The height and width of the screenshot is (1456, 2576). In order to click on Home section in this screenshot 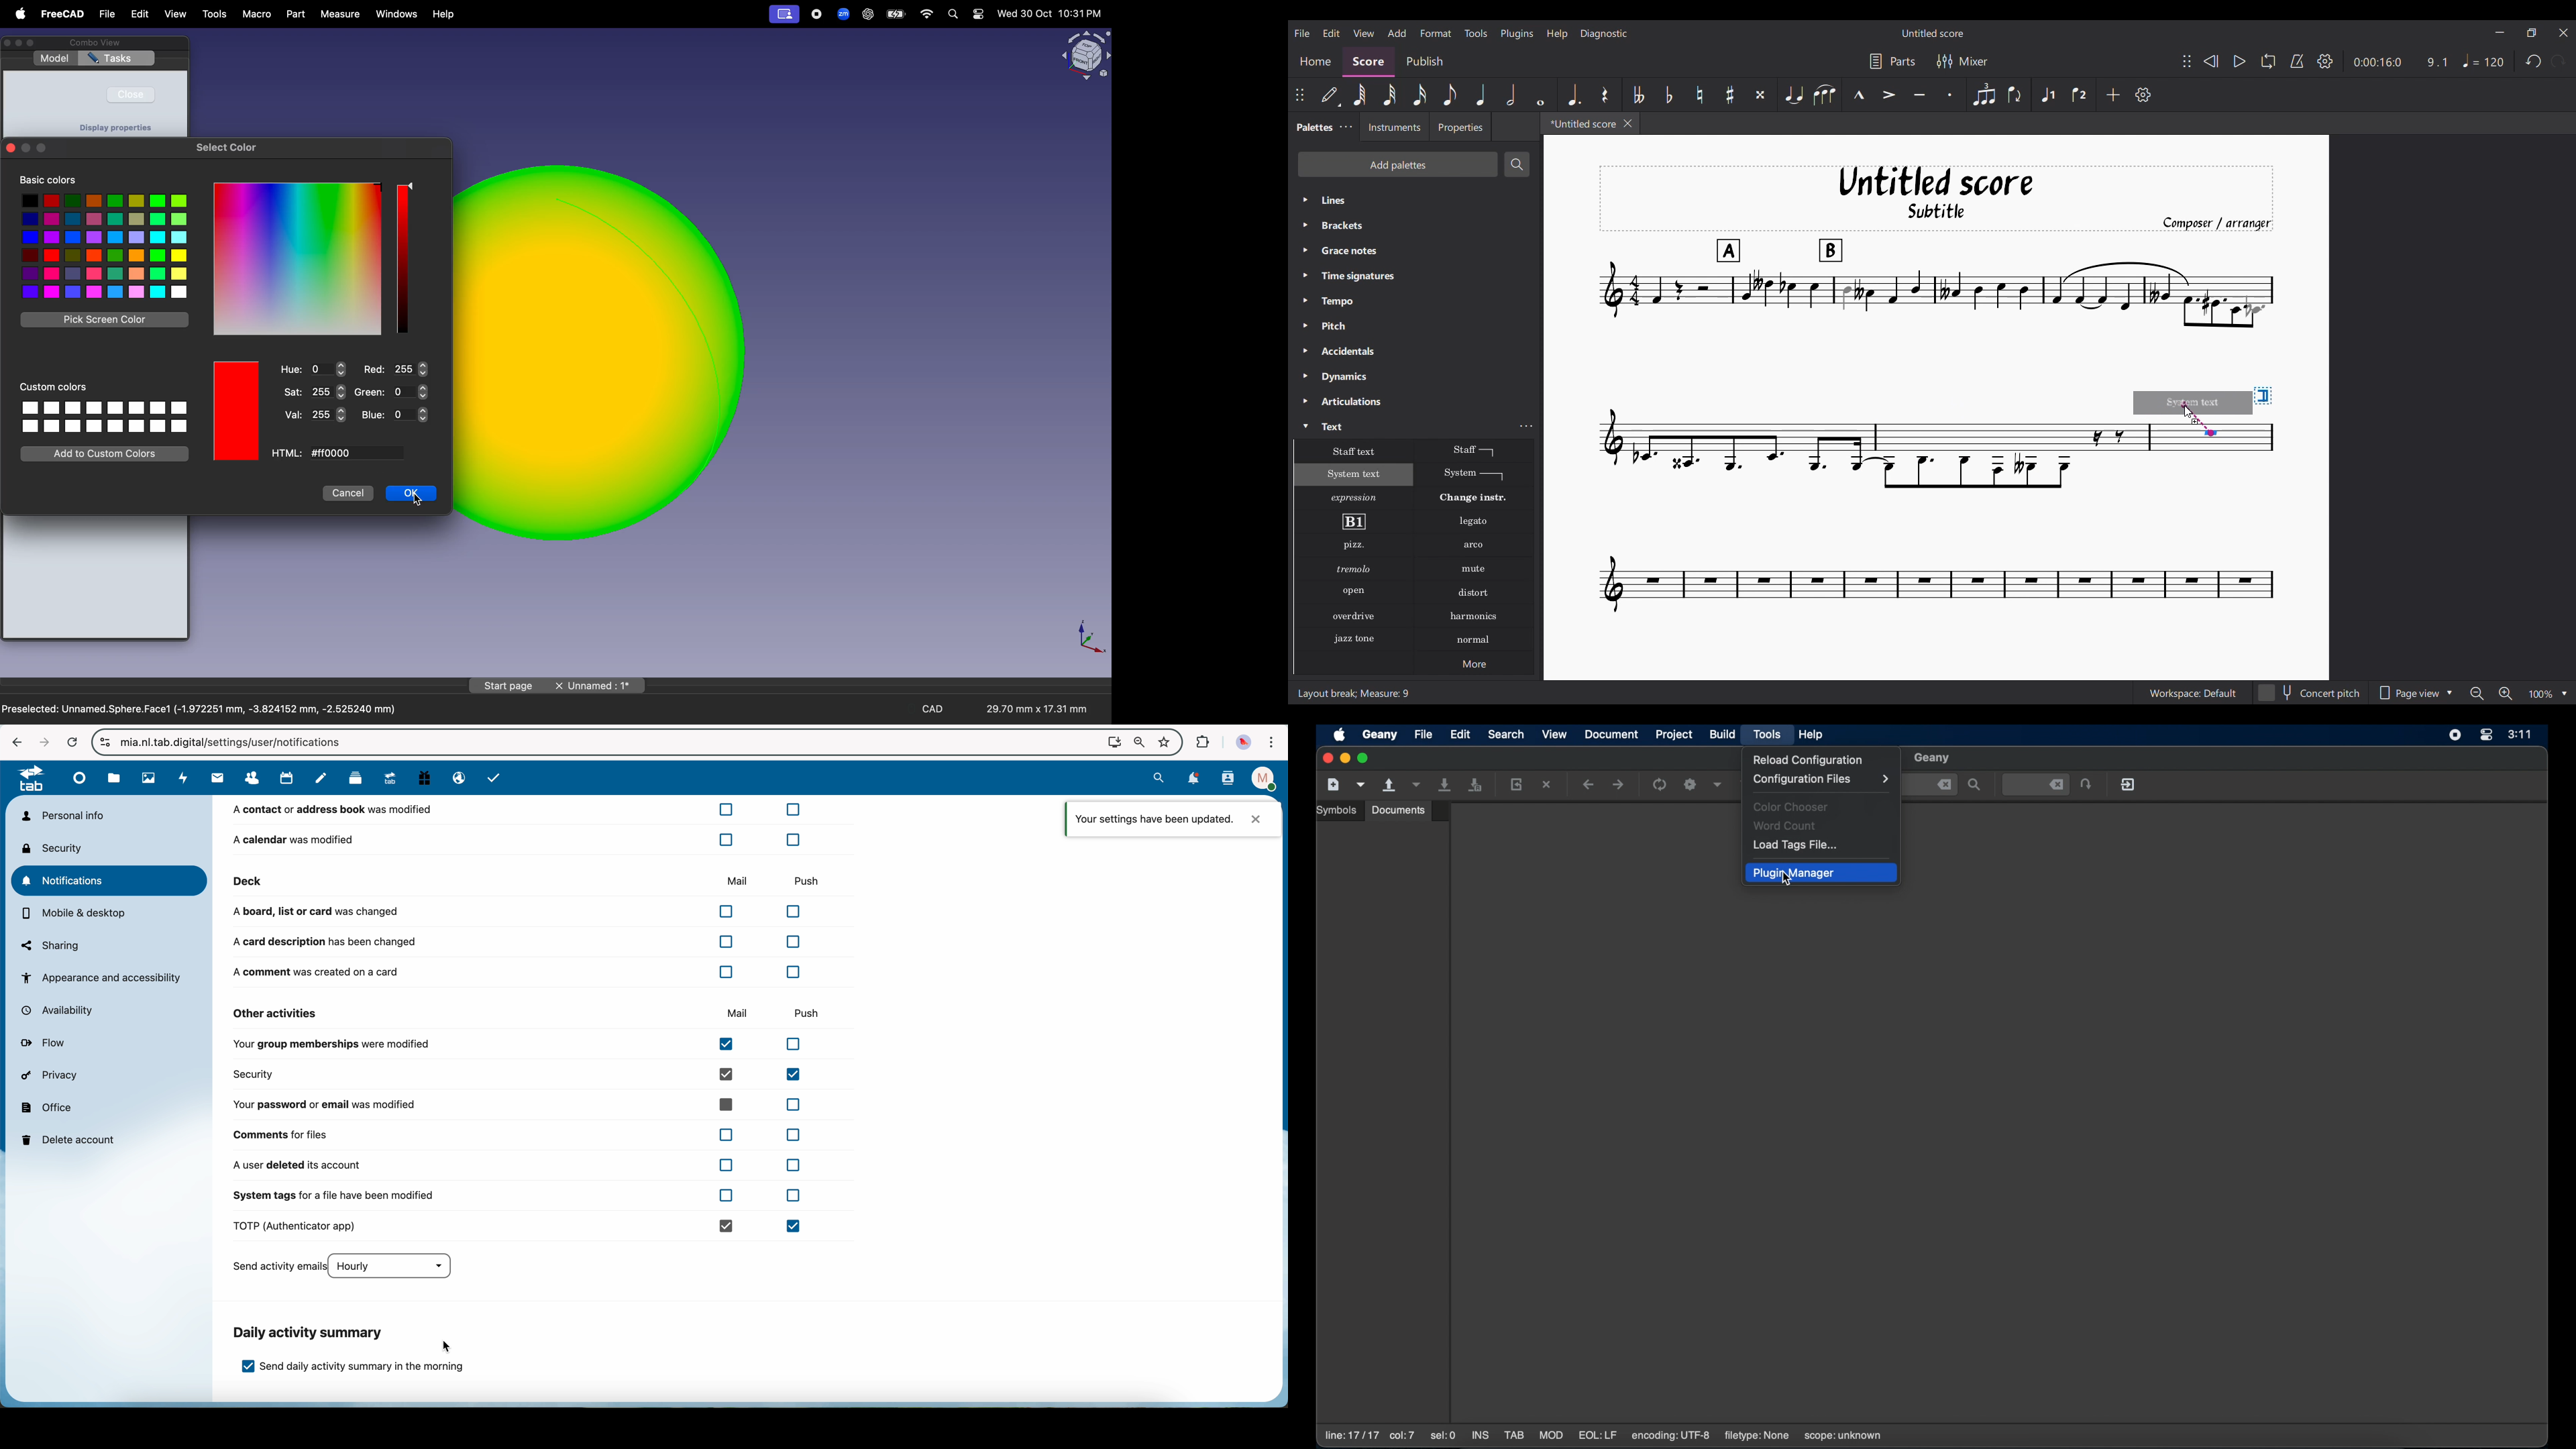, I will do `click(1315, 62)`.